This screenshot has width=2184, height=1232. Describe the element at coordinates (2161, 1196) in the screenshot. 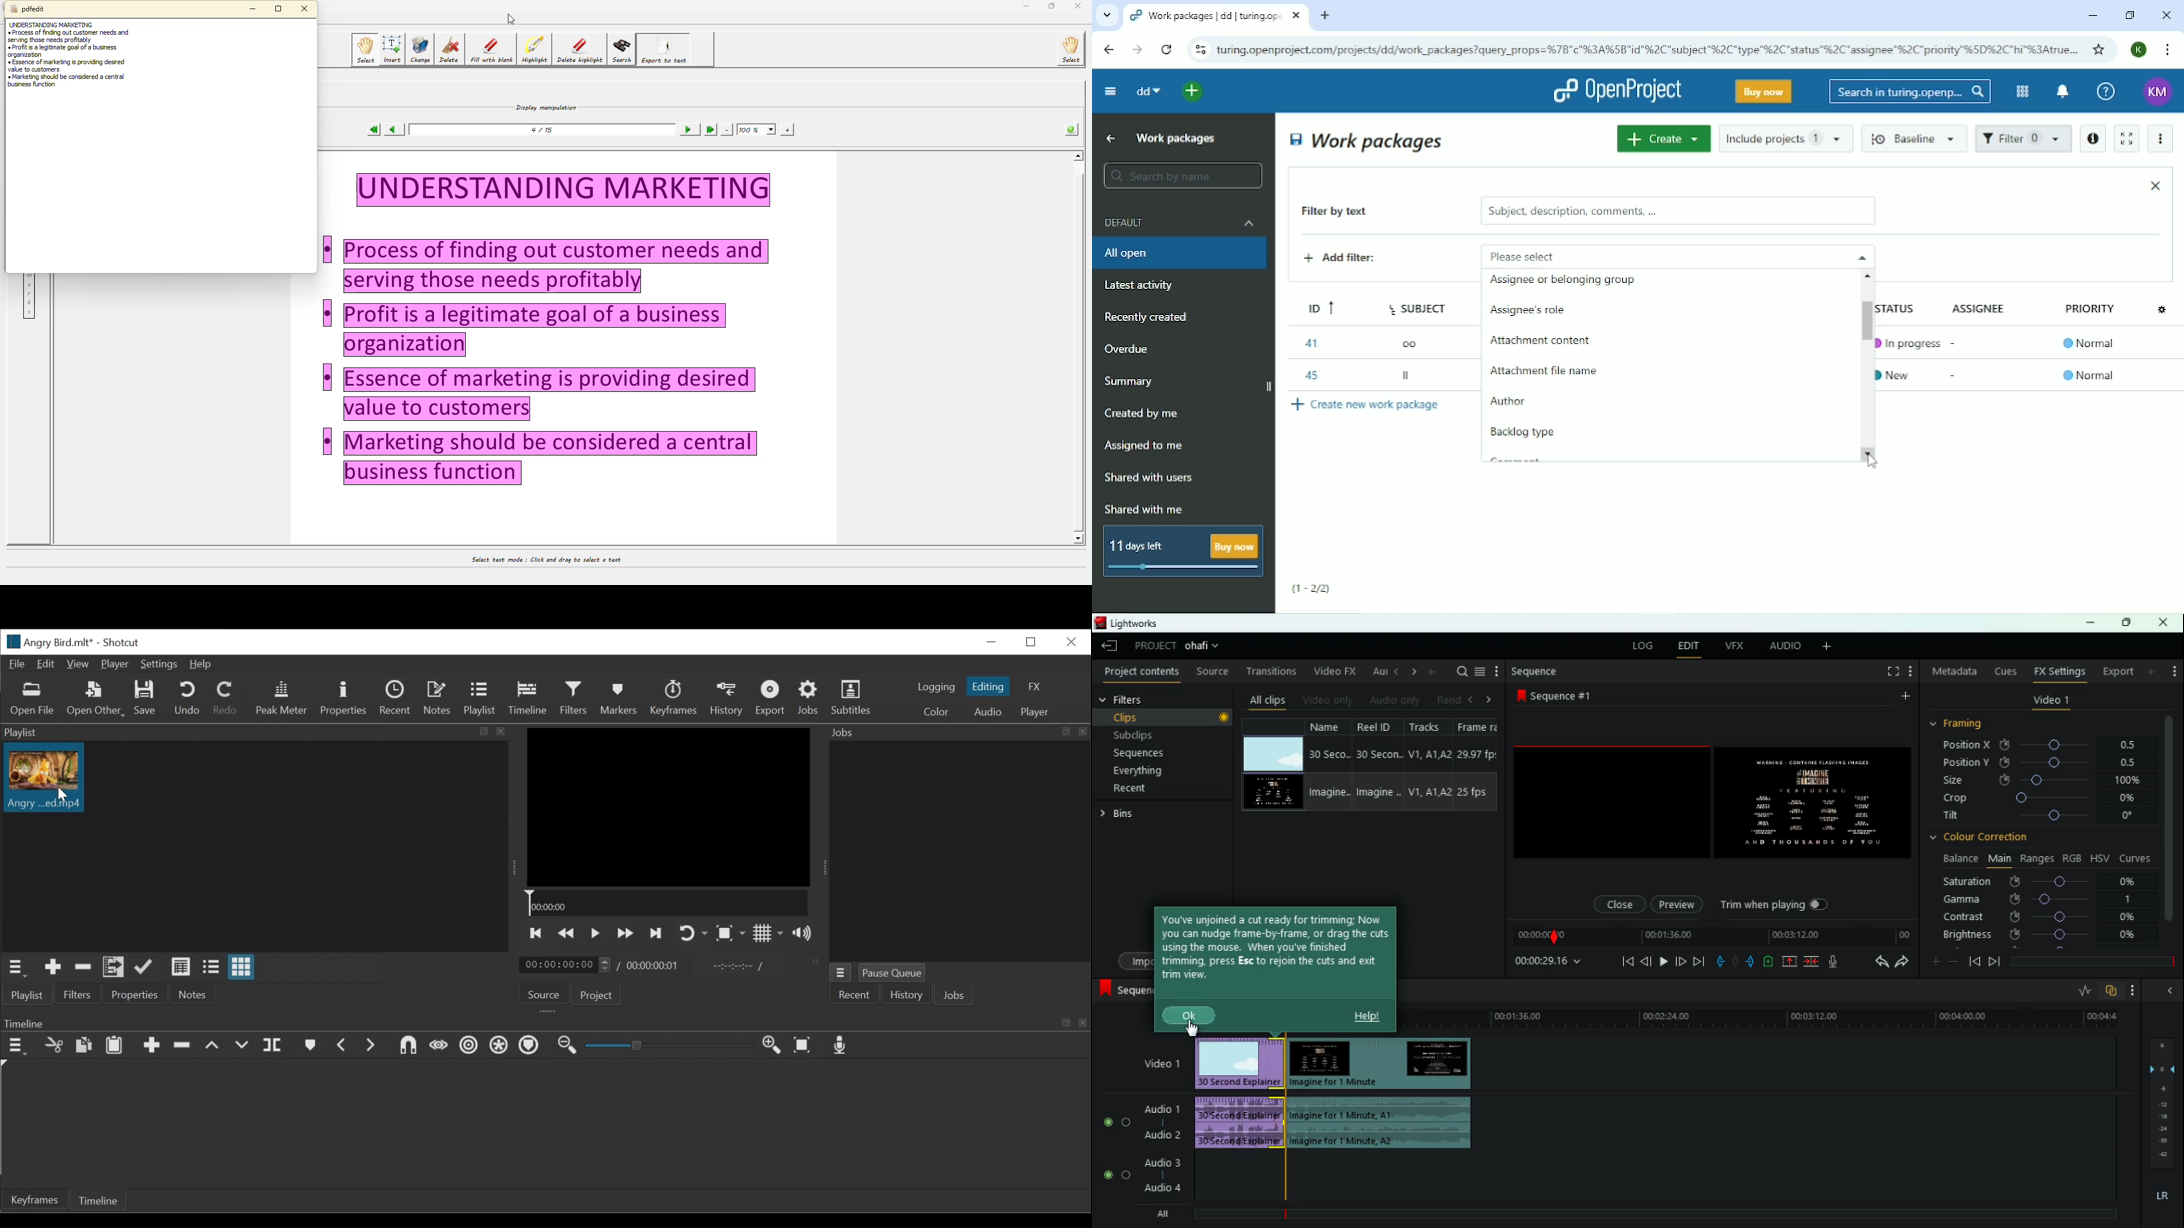

I see `lr` at that location.